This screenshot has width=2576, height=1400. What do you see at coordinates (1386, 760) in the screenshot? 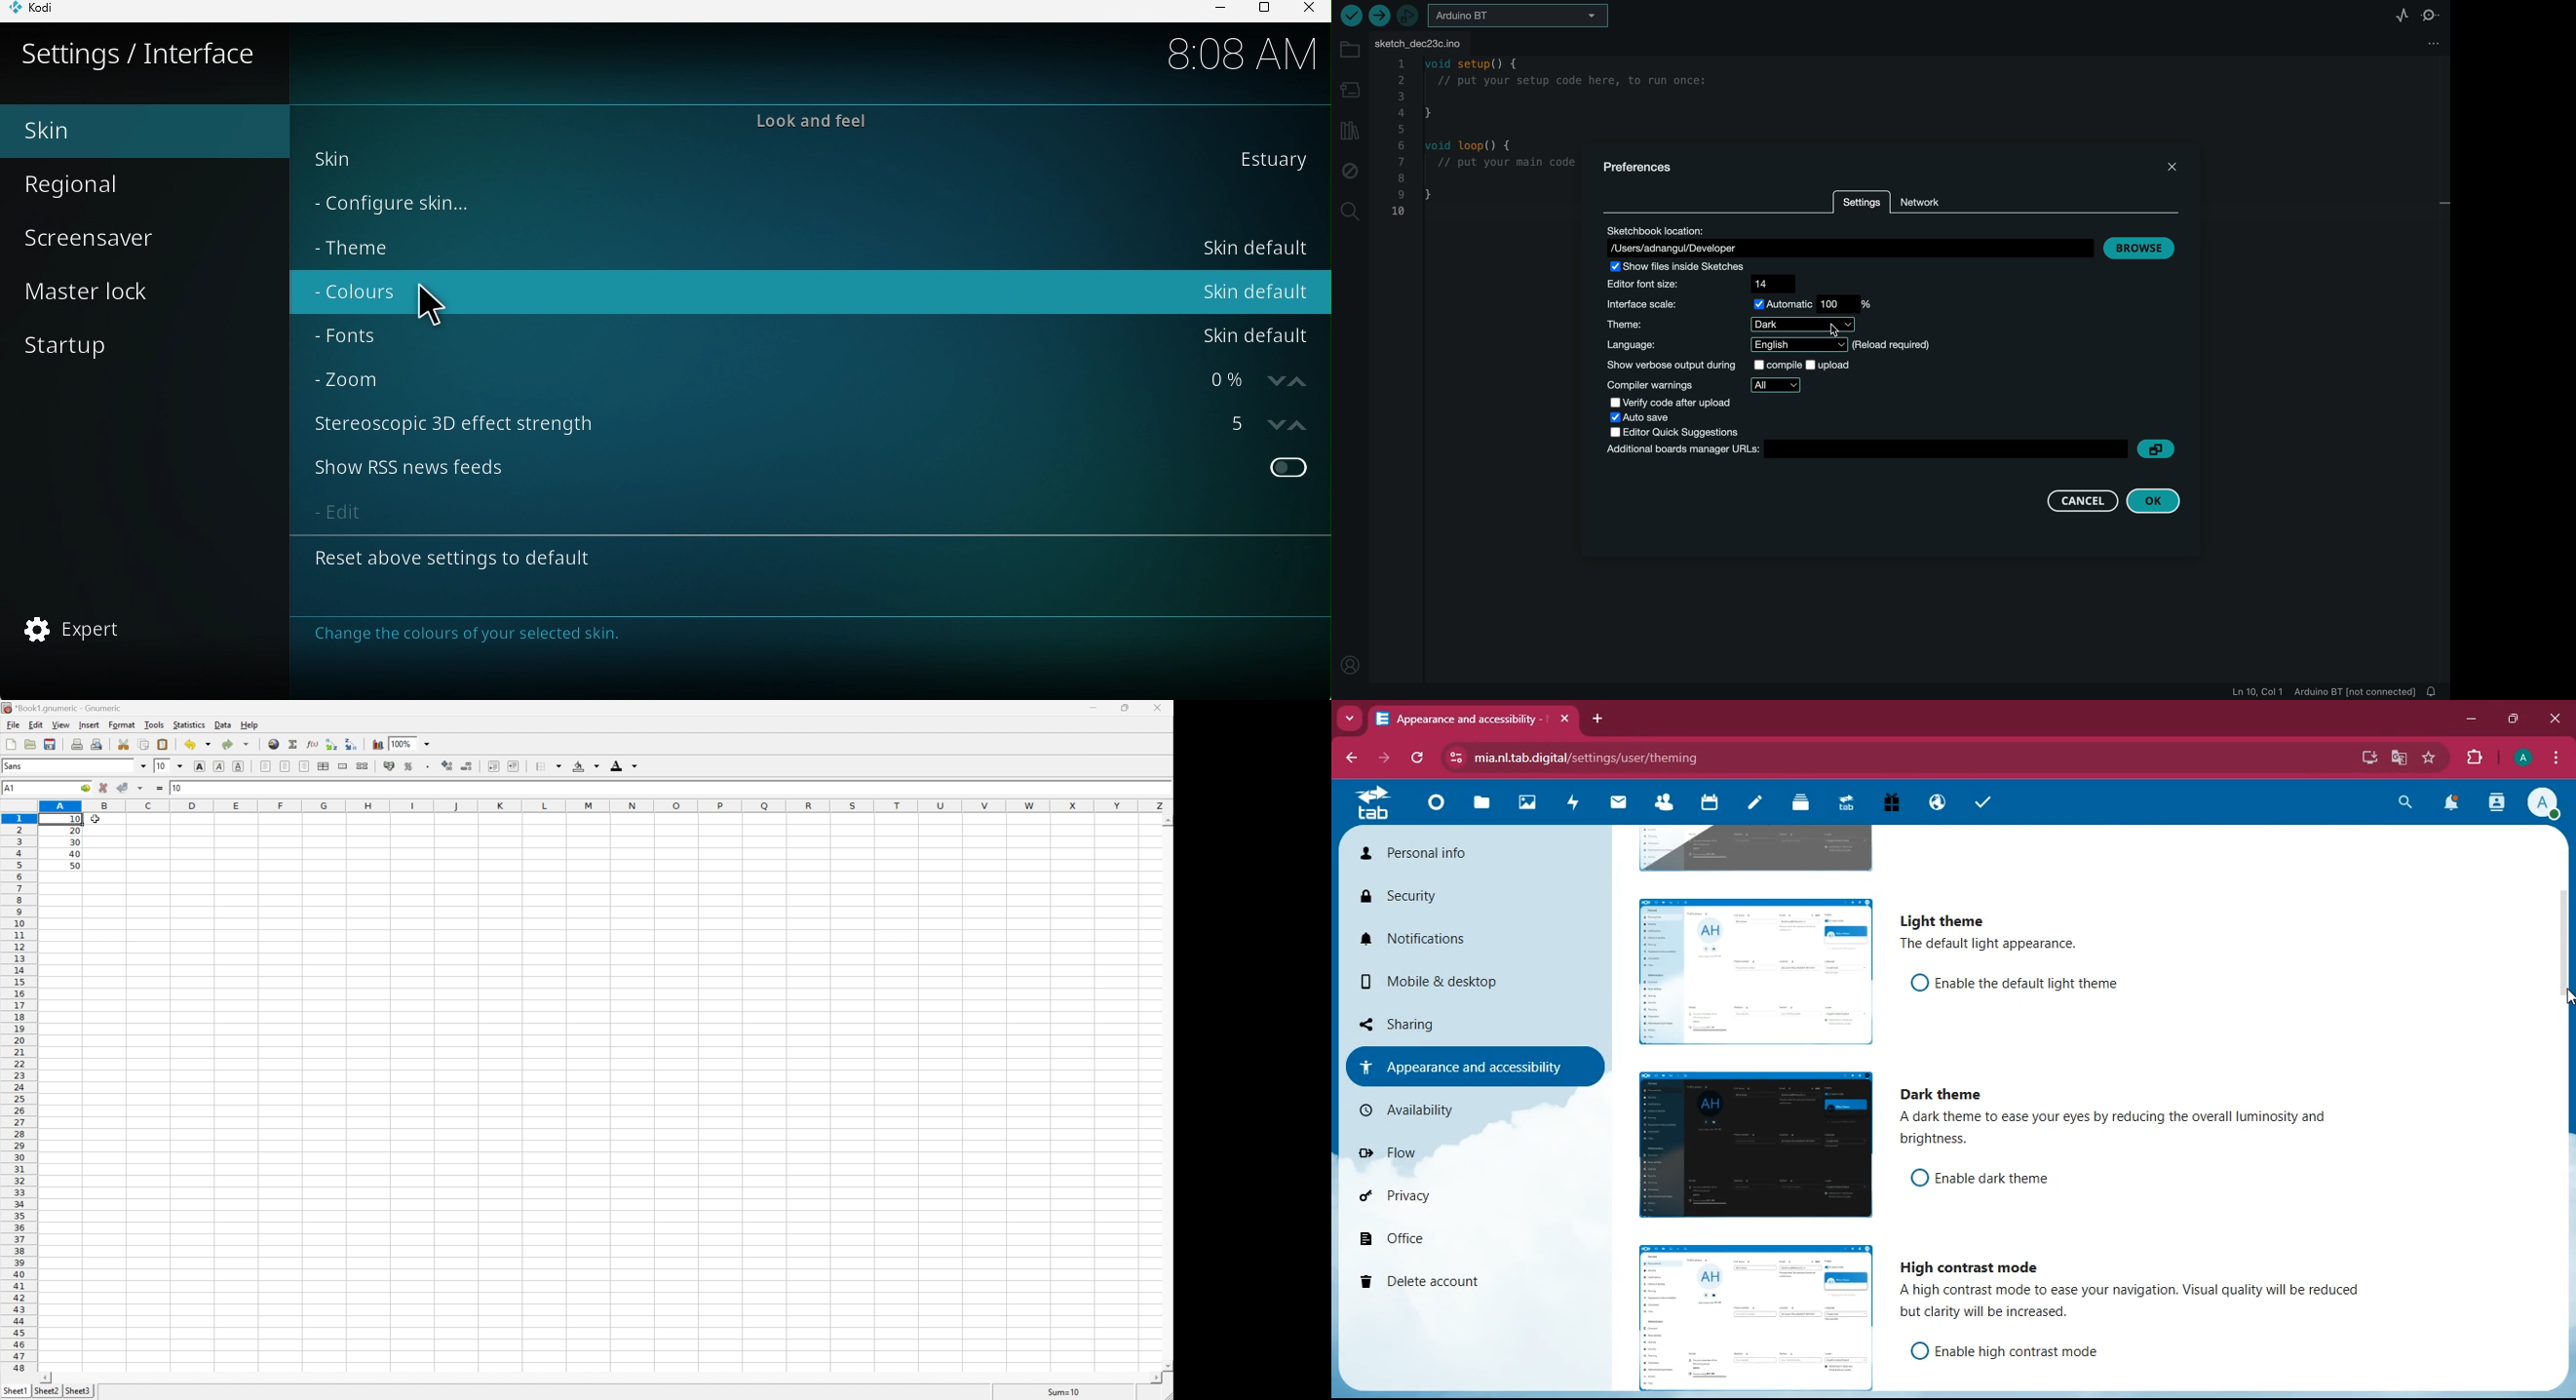
I see `forward` at bounding box center [1386, 760].